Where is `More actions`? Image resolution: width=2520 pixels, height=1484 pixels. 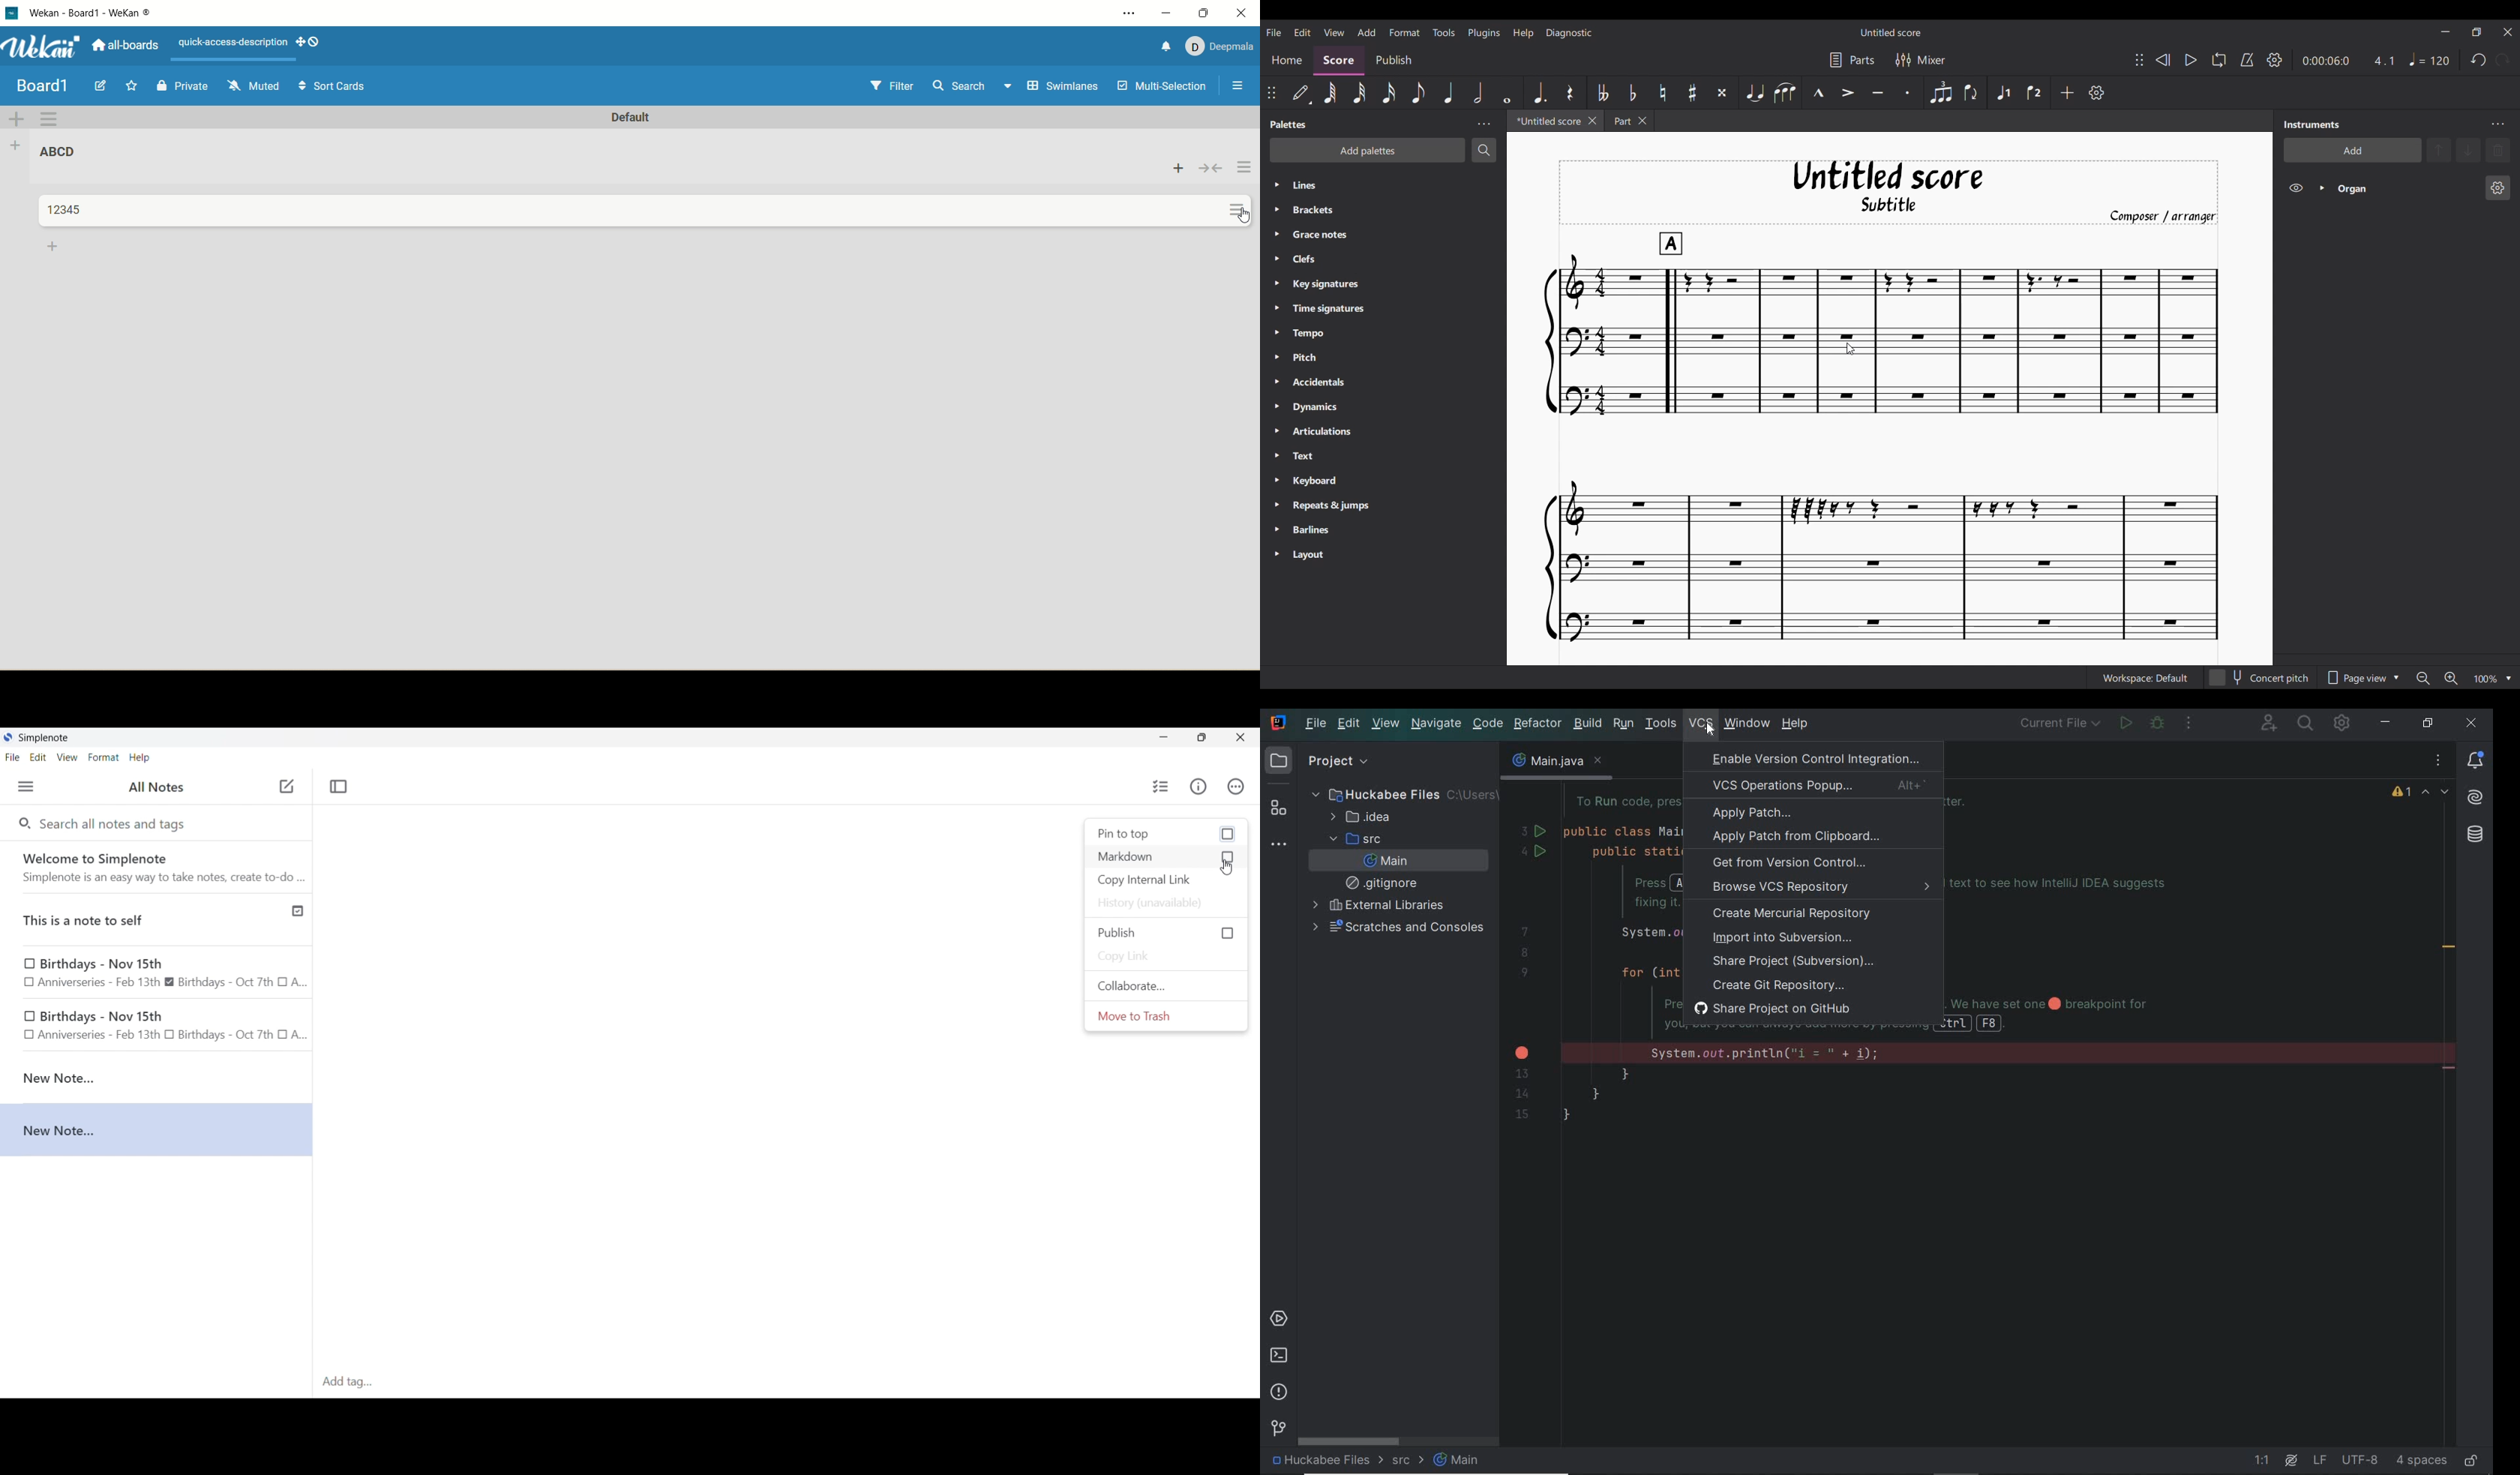 More actions is located at coordinates (2189, 726).